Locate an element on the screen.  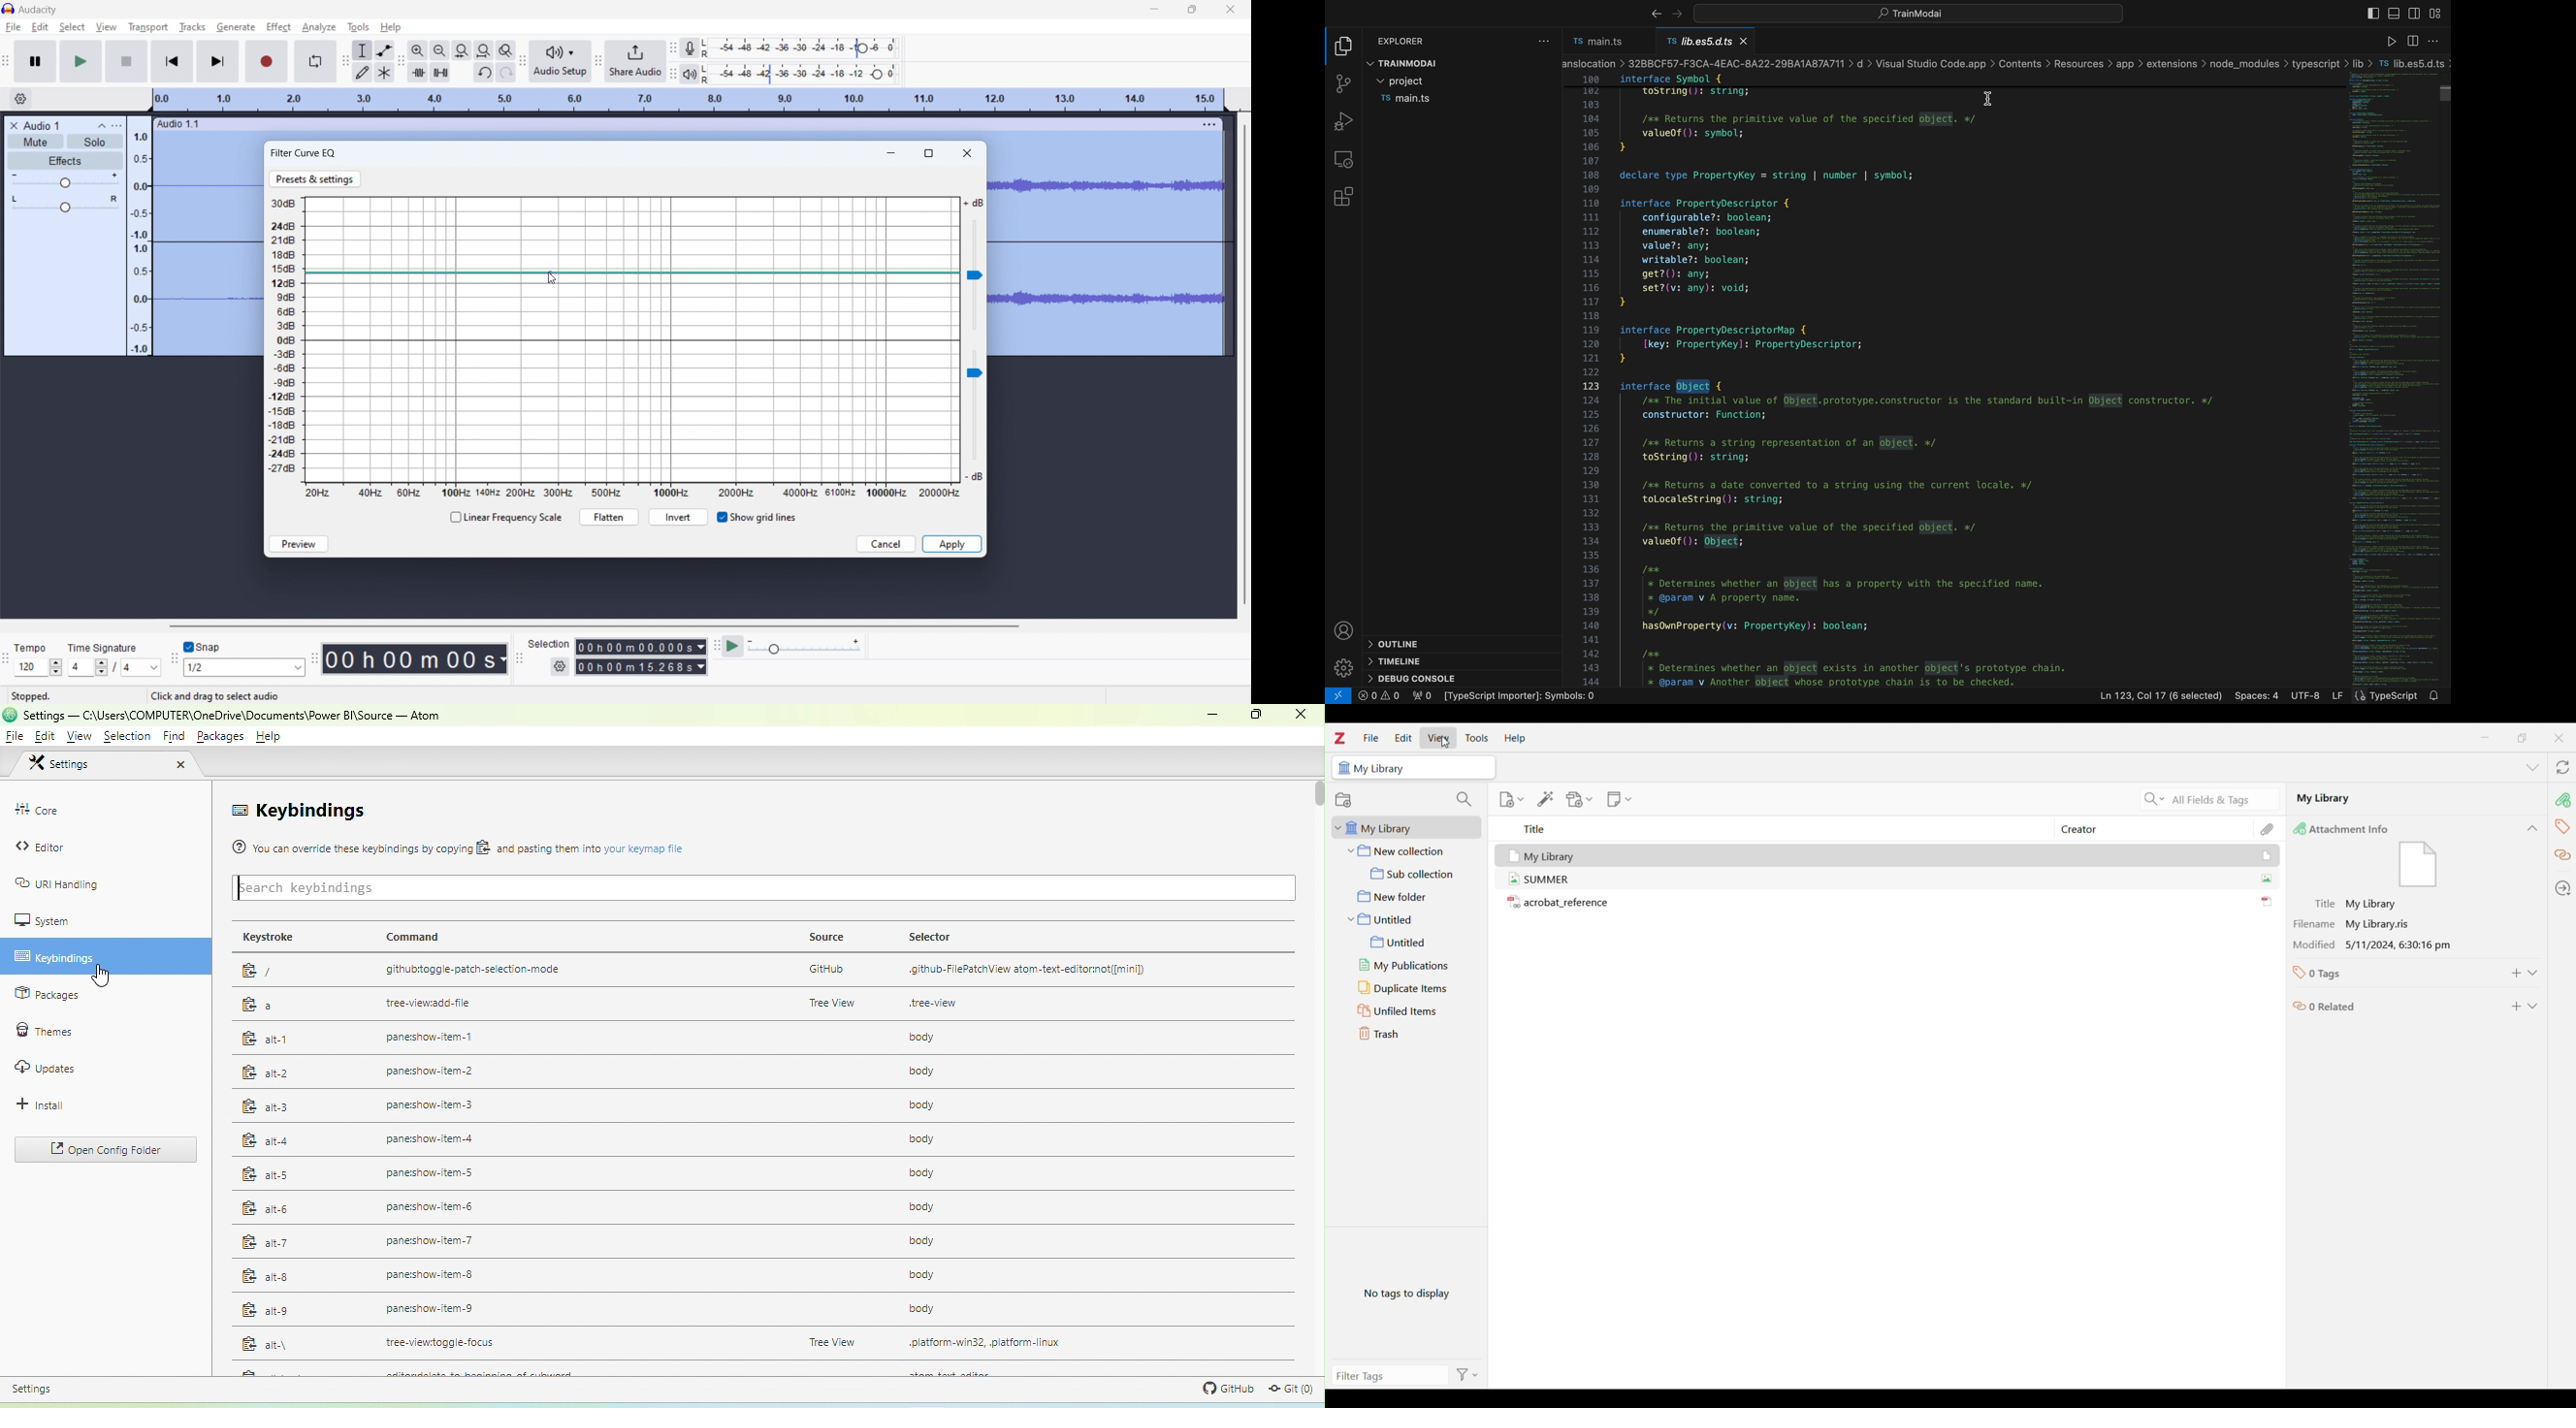
File menu is located at coordinates (1371, 737).